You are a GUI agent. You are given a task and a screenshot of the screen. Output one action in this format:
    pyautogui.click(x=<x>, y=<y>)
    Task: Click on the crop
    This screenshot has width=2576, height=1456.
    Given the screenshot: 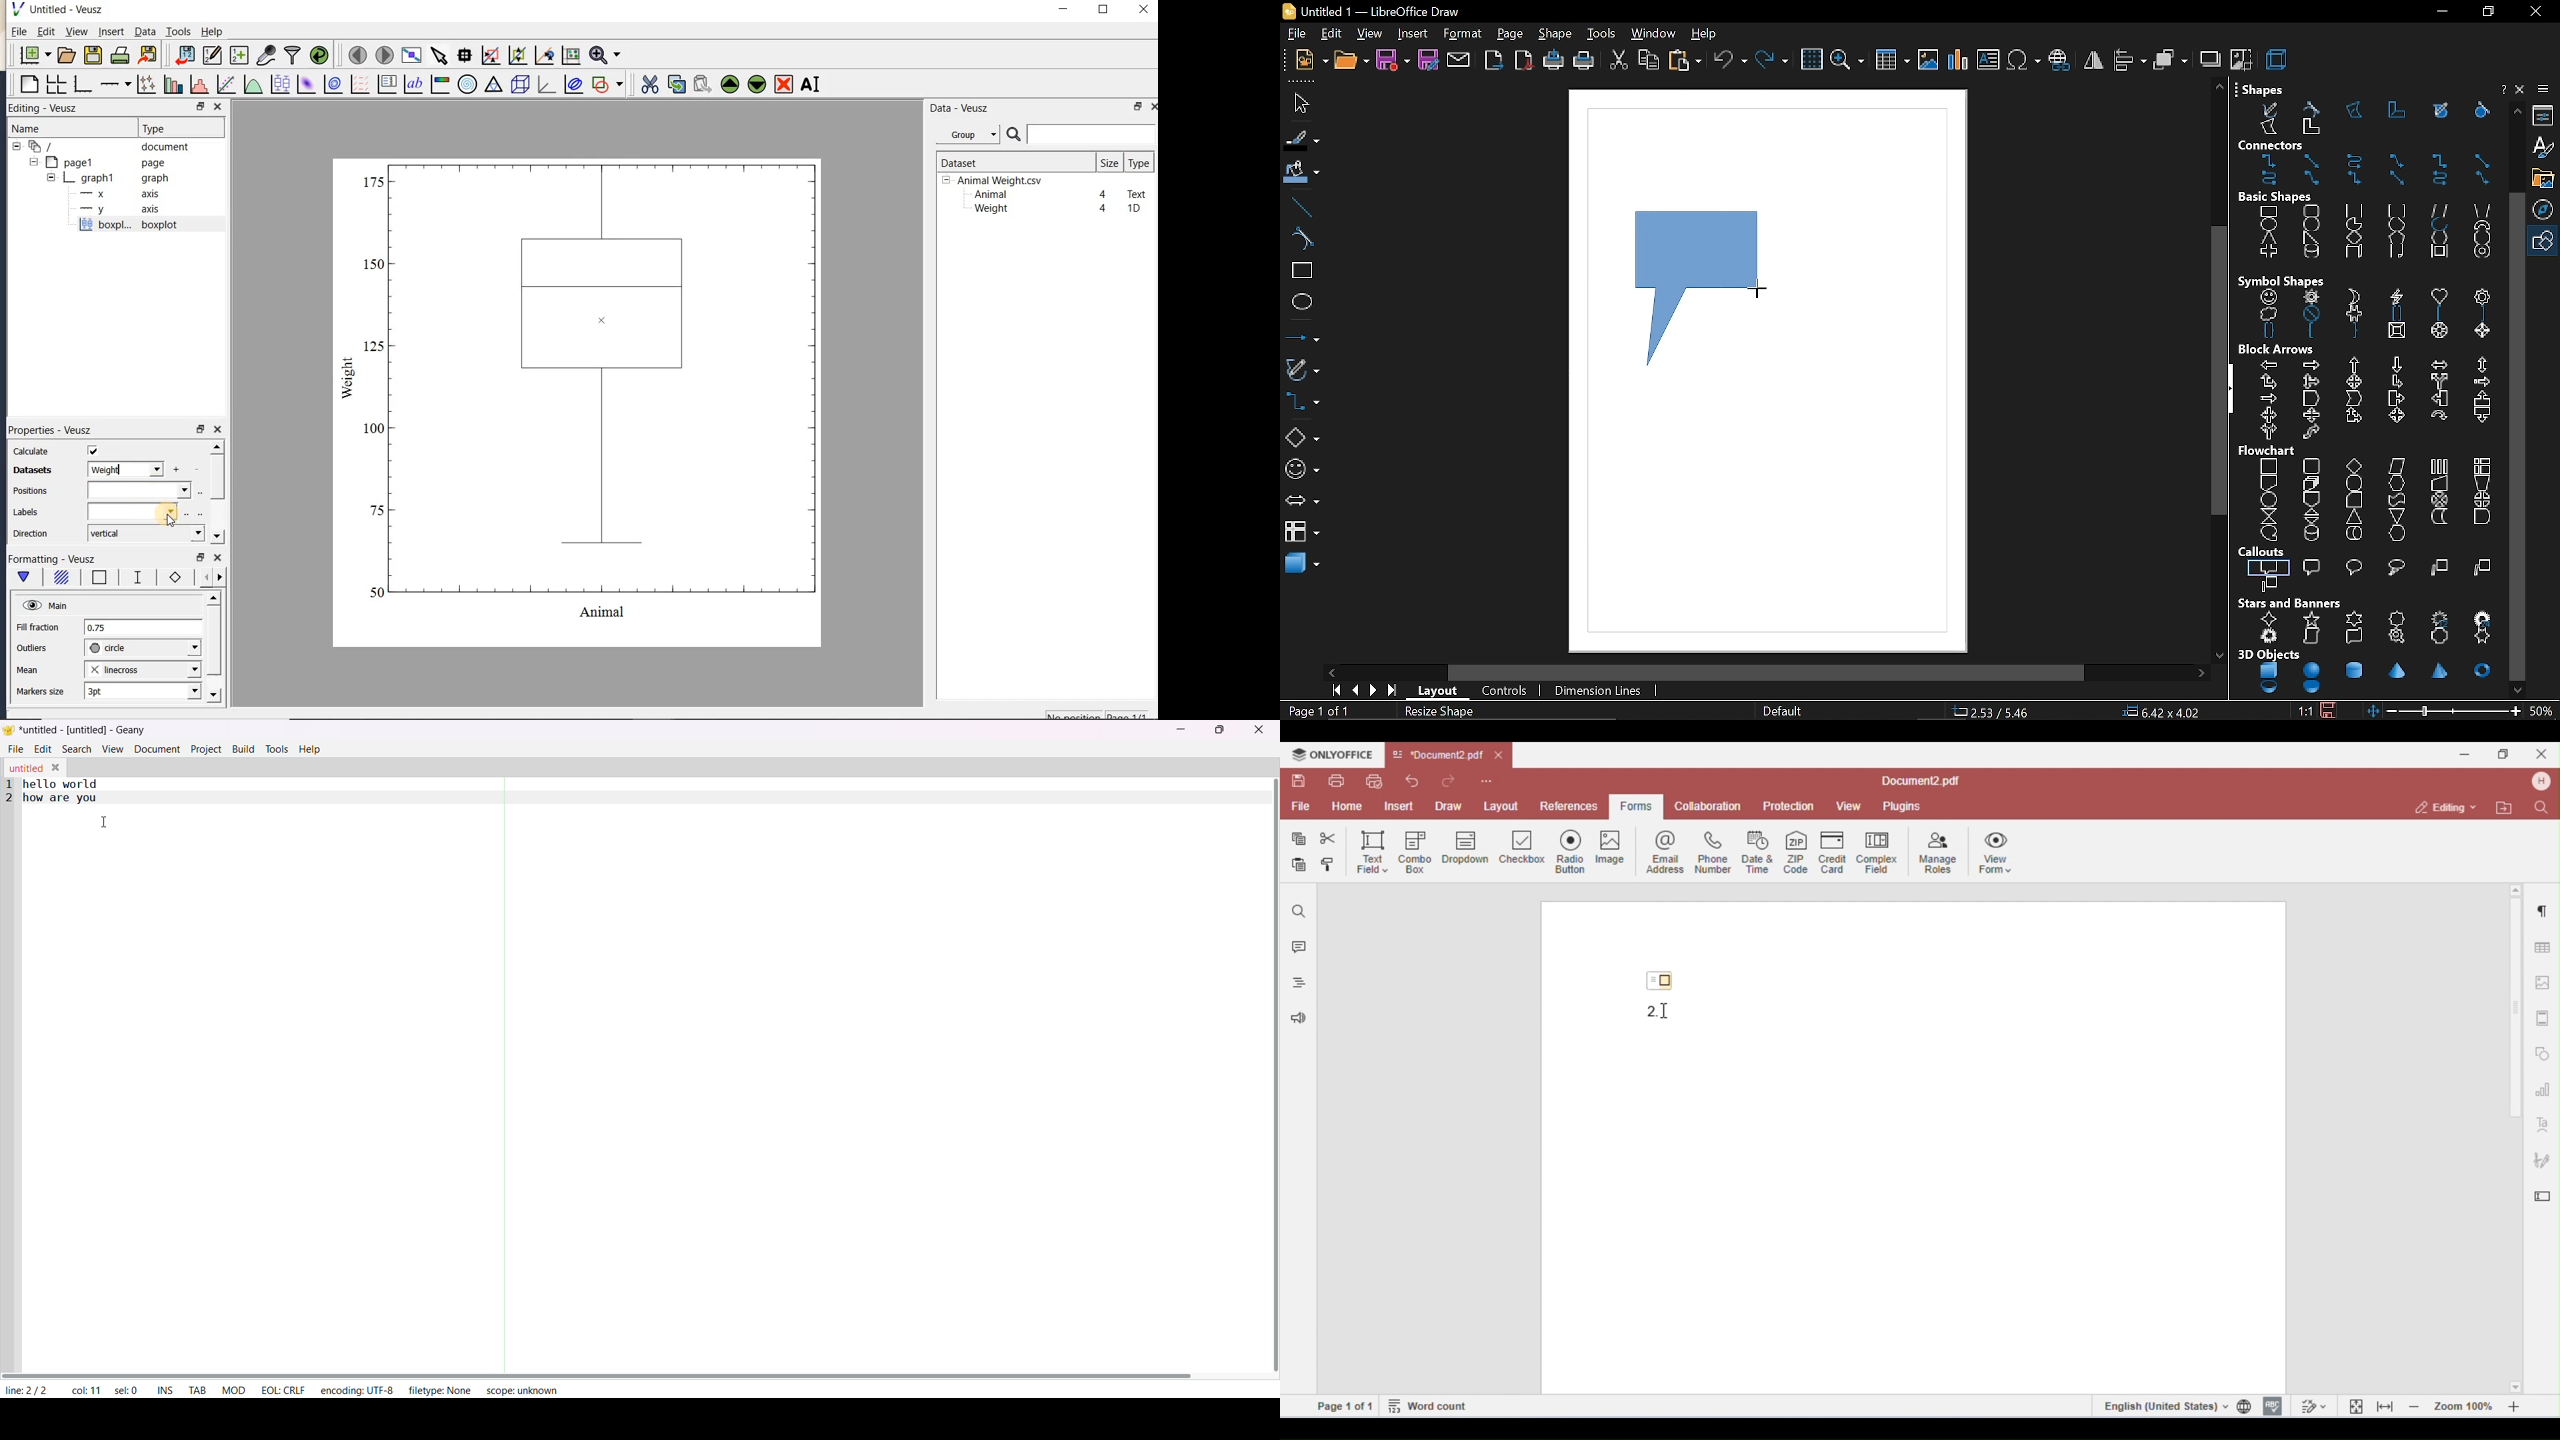 What is the action you would take?
    pyautogui.click(x=2240, y=60)
    